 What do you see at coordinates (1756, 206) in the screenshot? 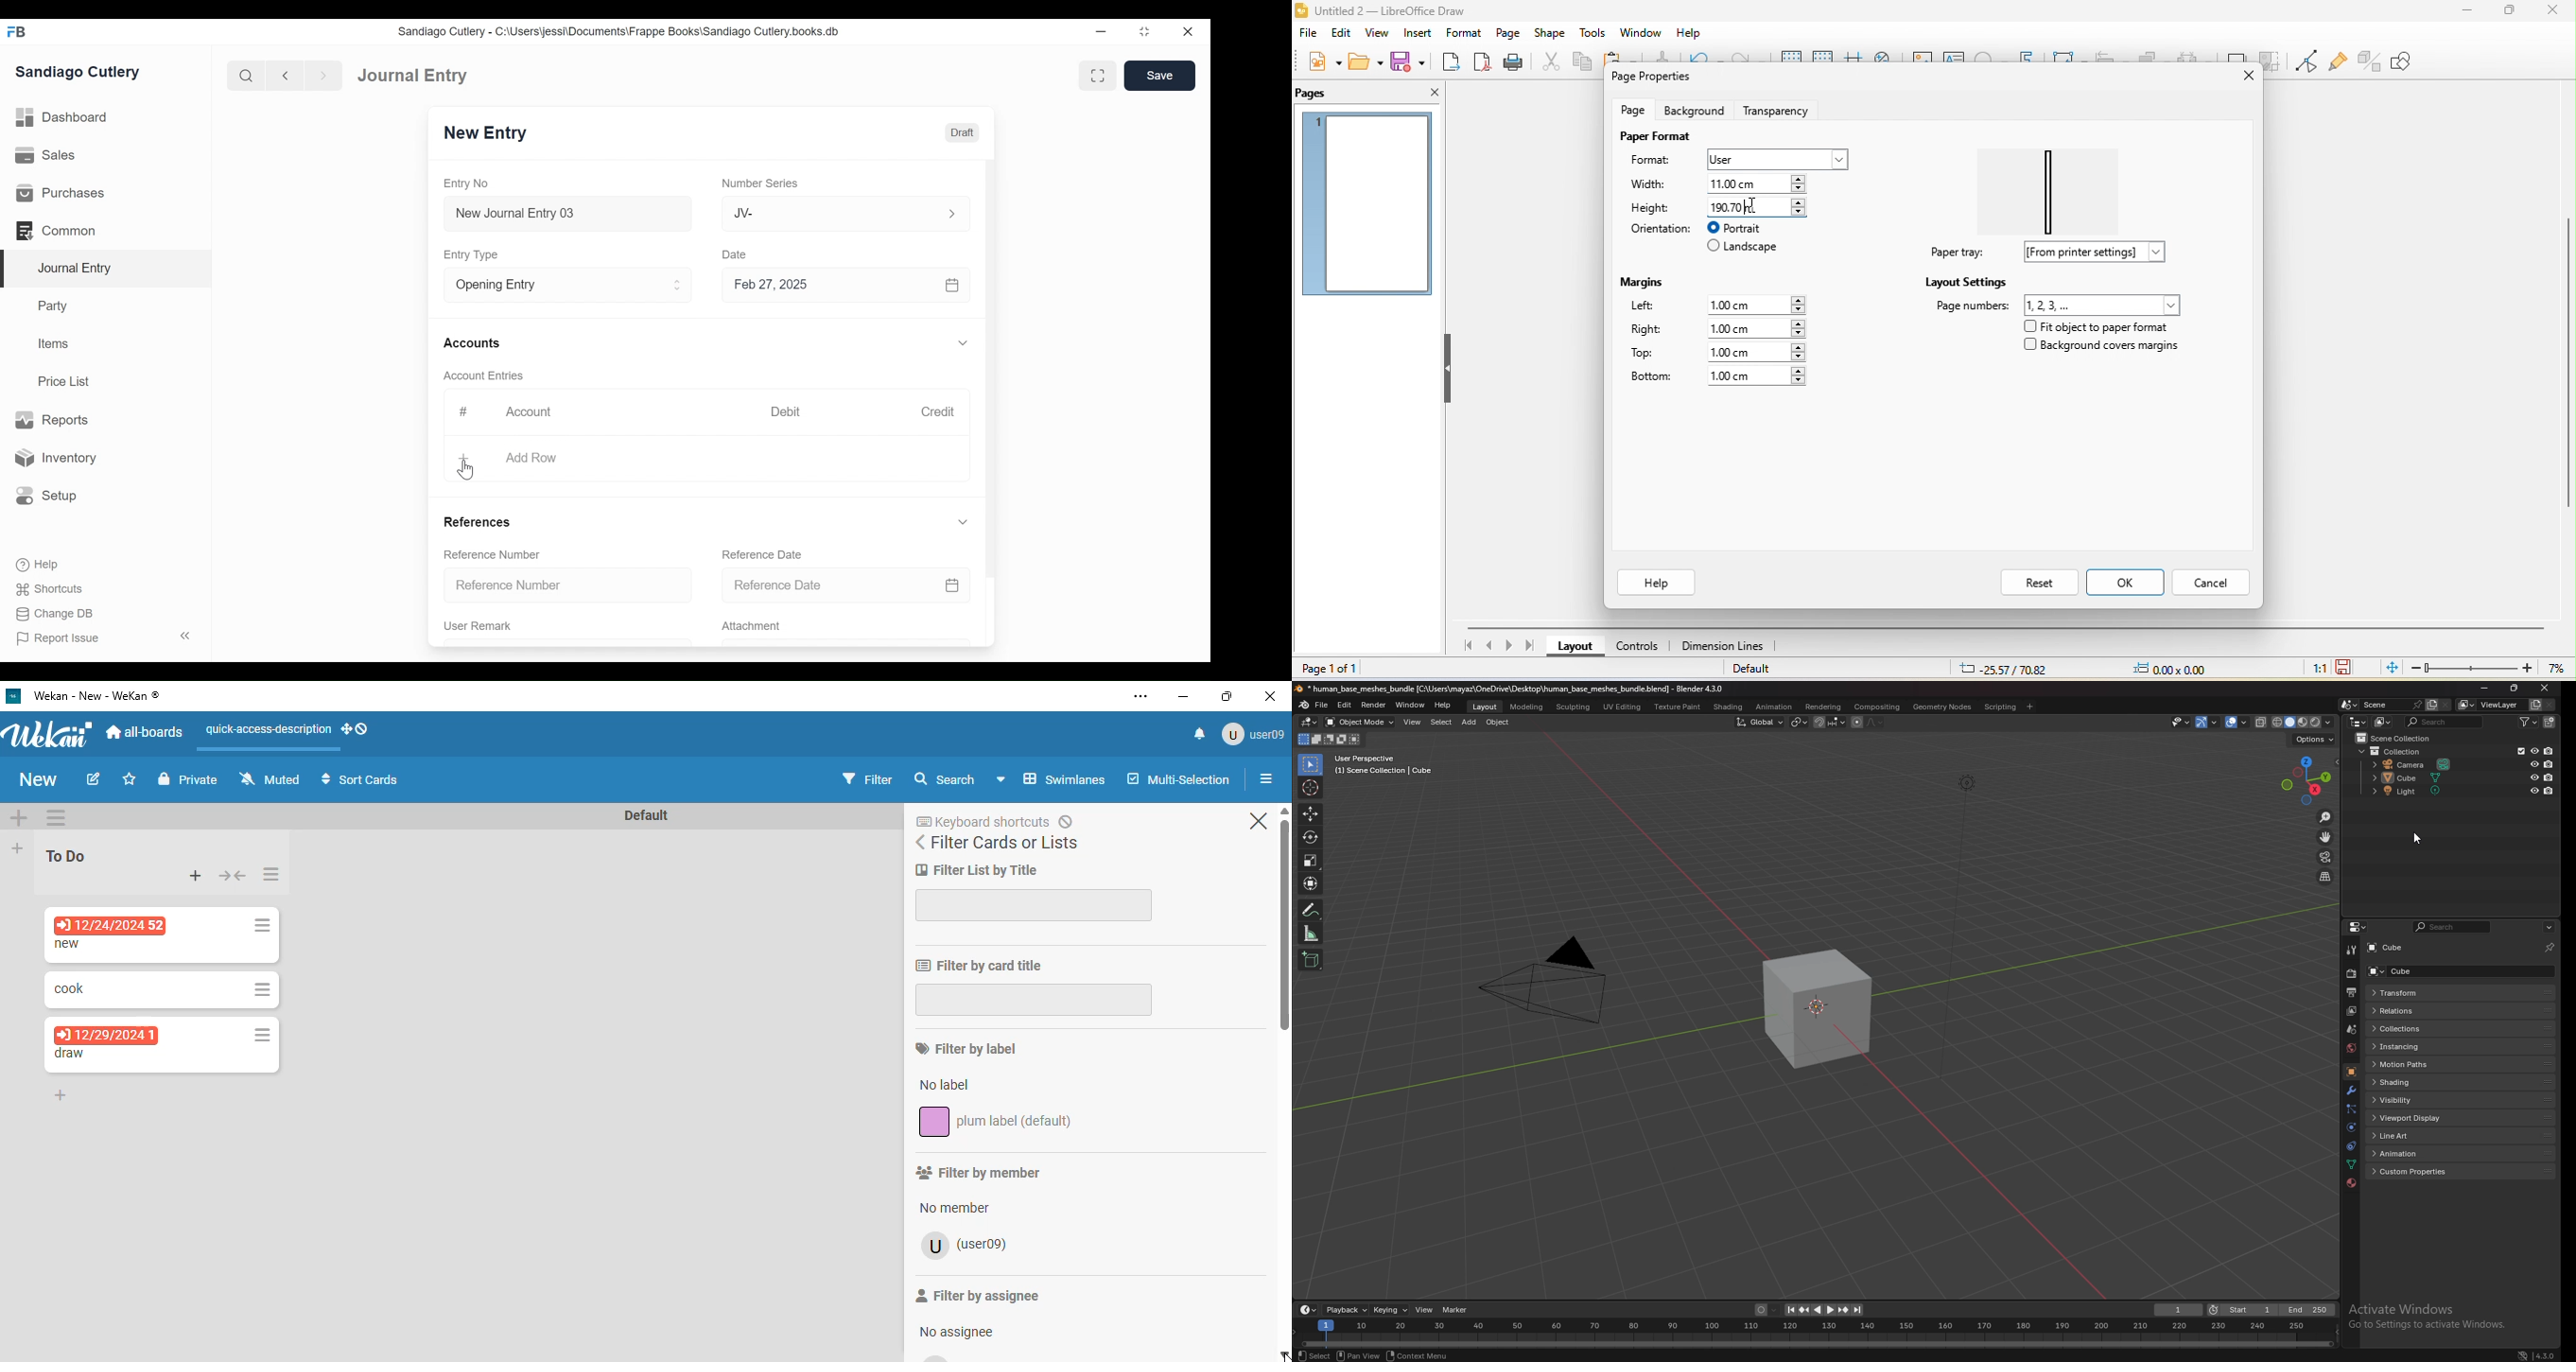
I see `190.70 cm` at bounding box center [1756, 206].